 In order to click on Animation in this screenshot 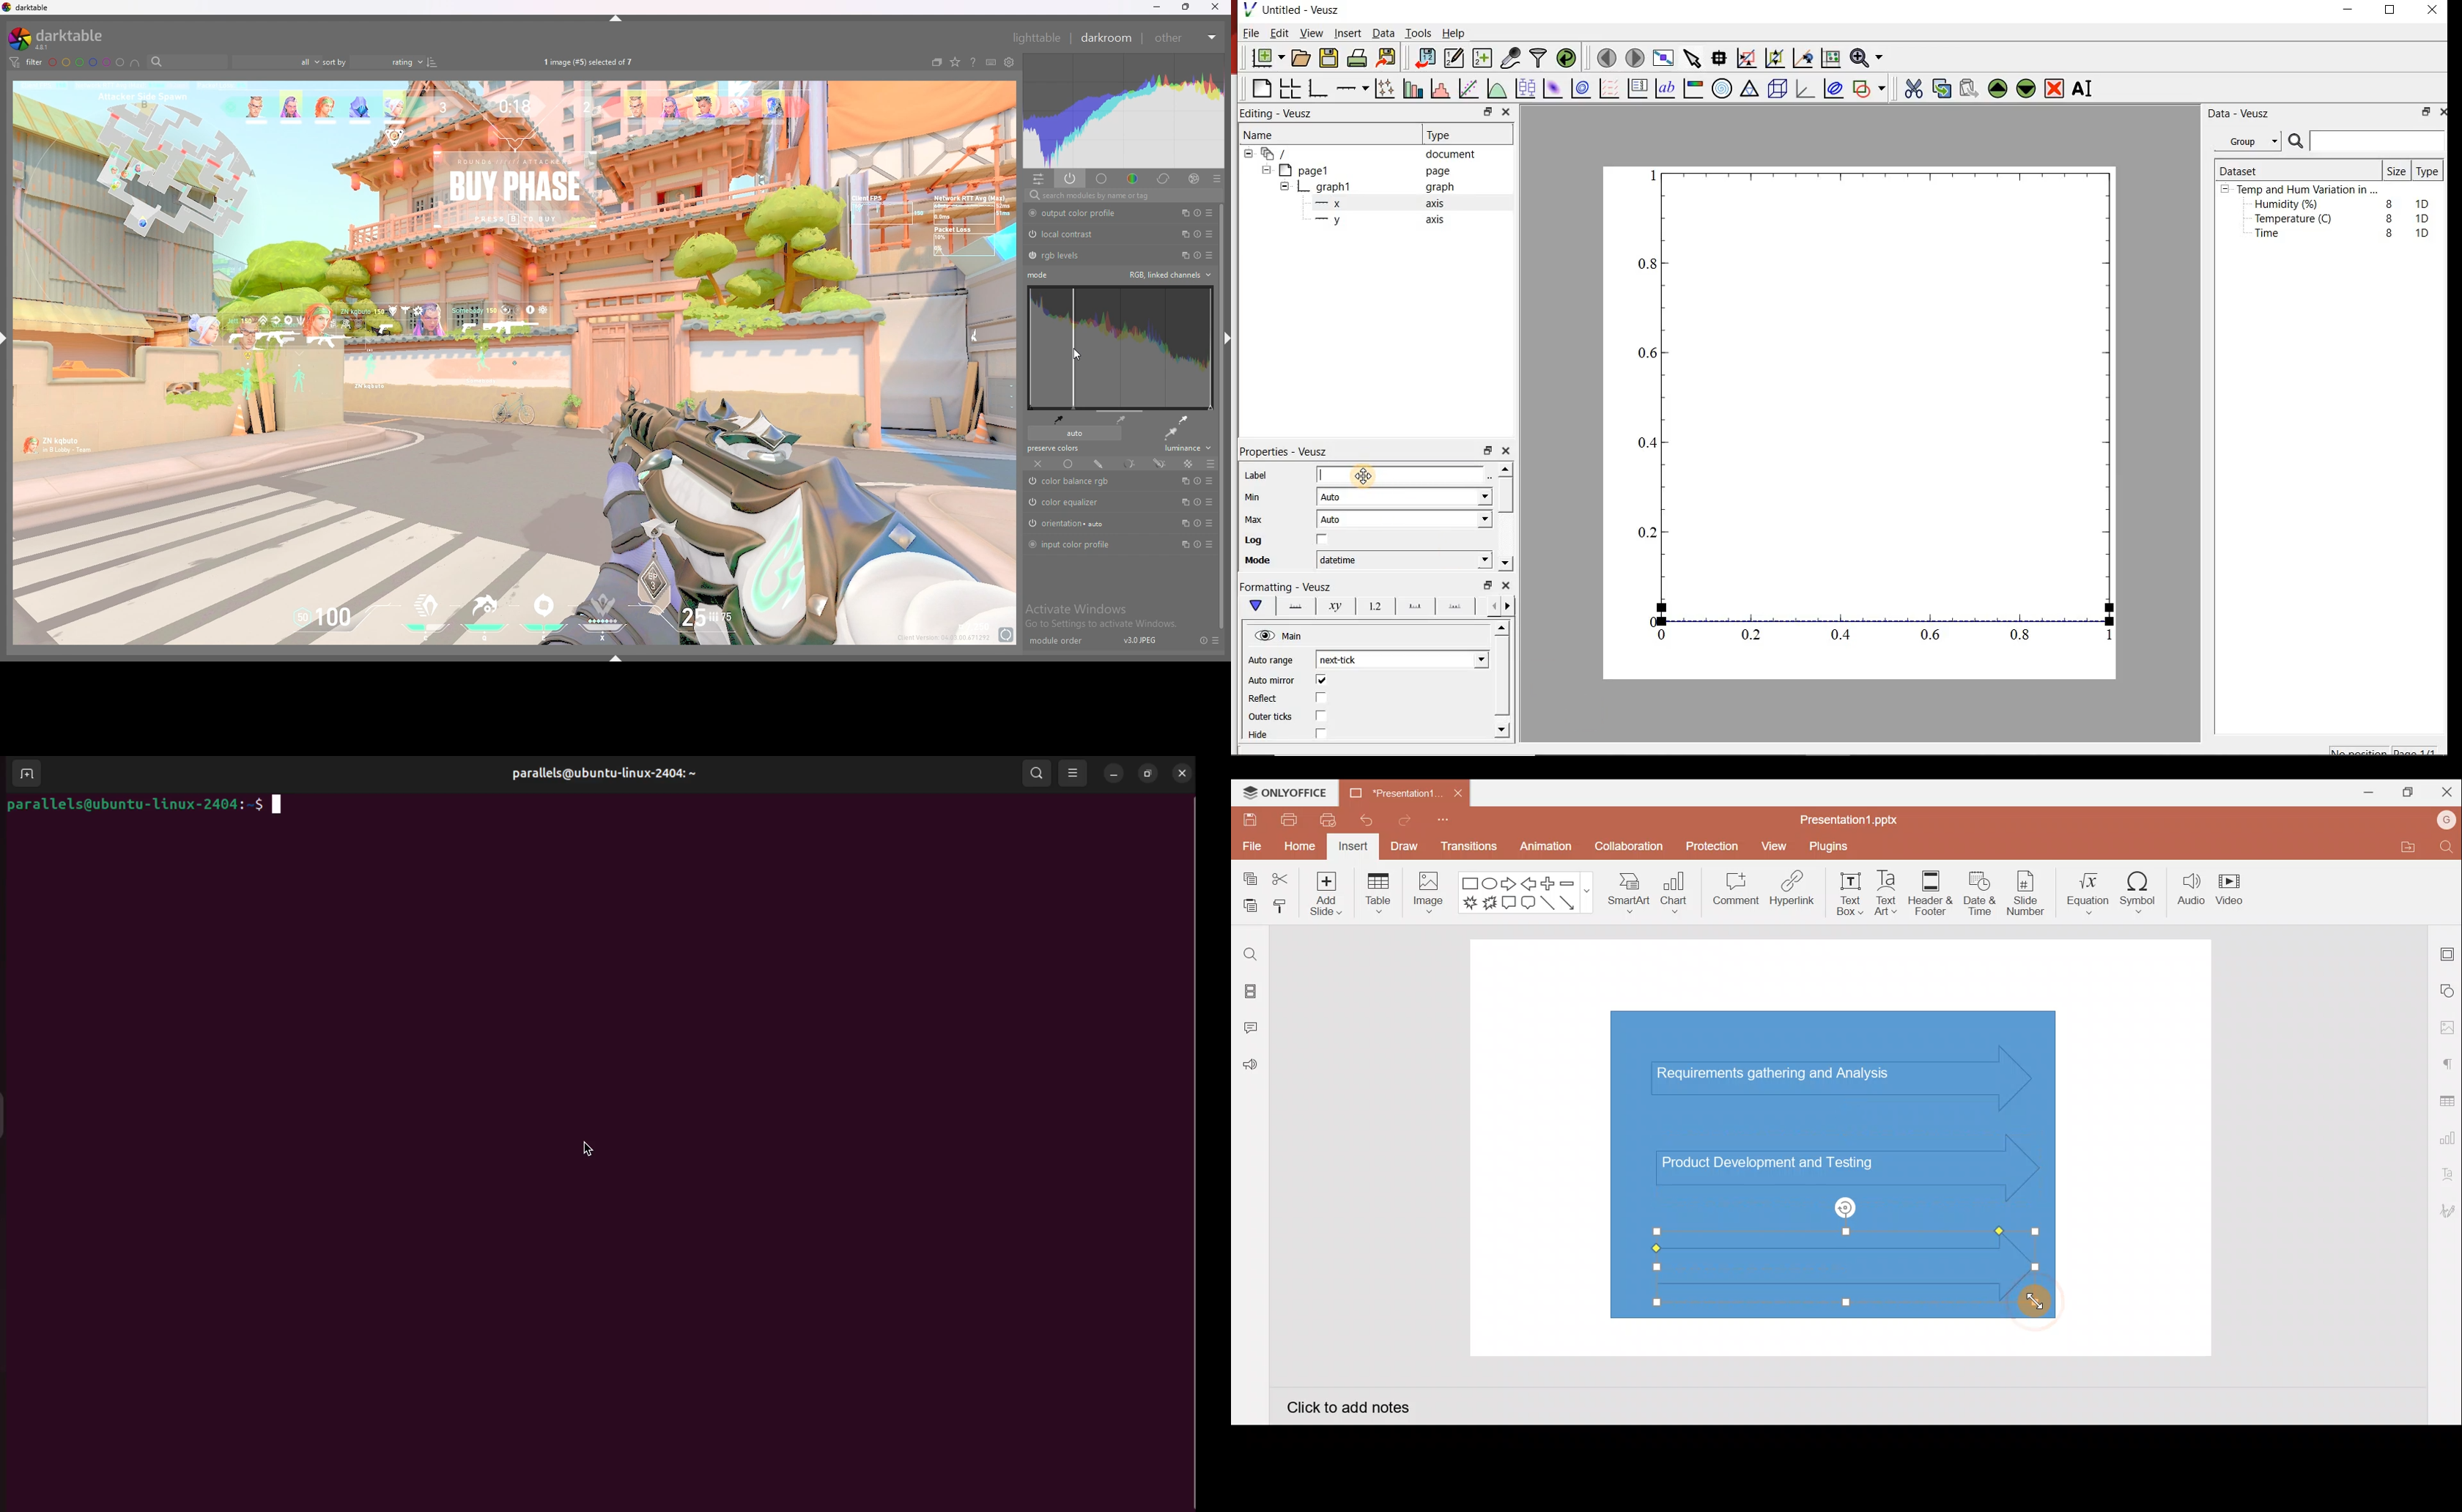, I will do `click(1547, 850)`.